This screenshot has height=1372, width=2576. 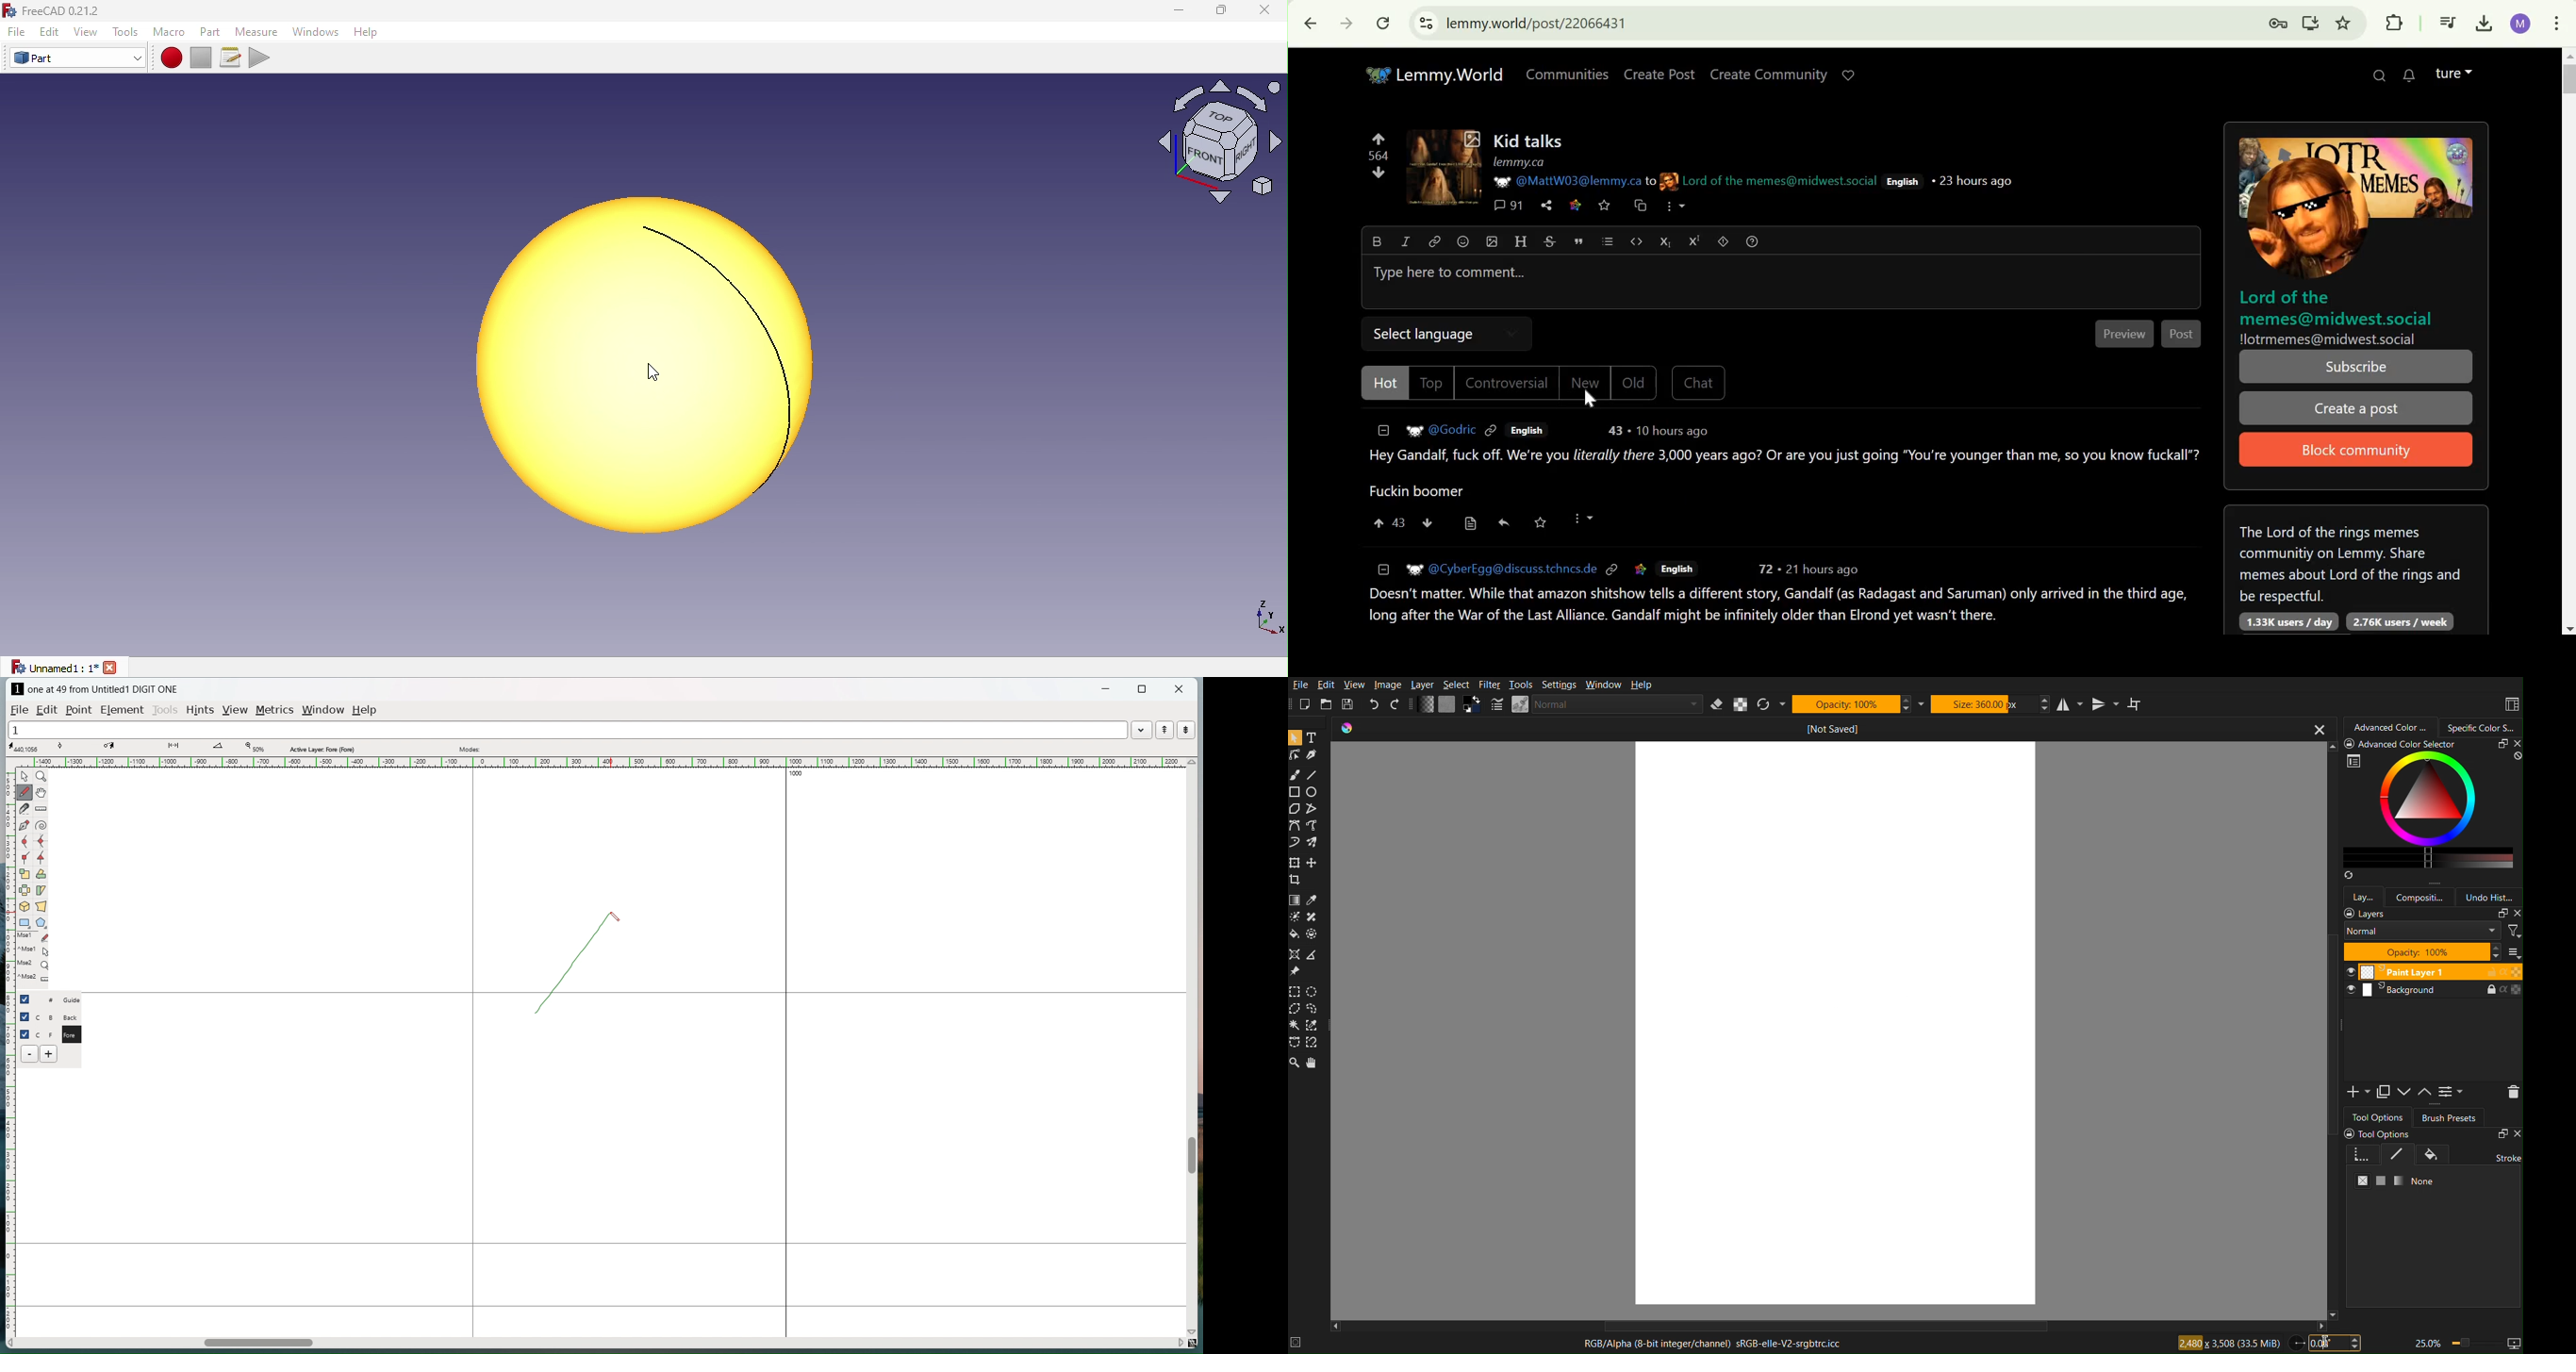 What do you see at coordinates (9, 1046) in the screenshot?
I see `vertical ruler` at bounding box center [9, 1046].